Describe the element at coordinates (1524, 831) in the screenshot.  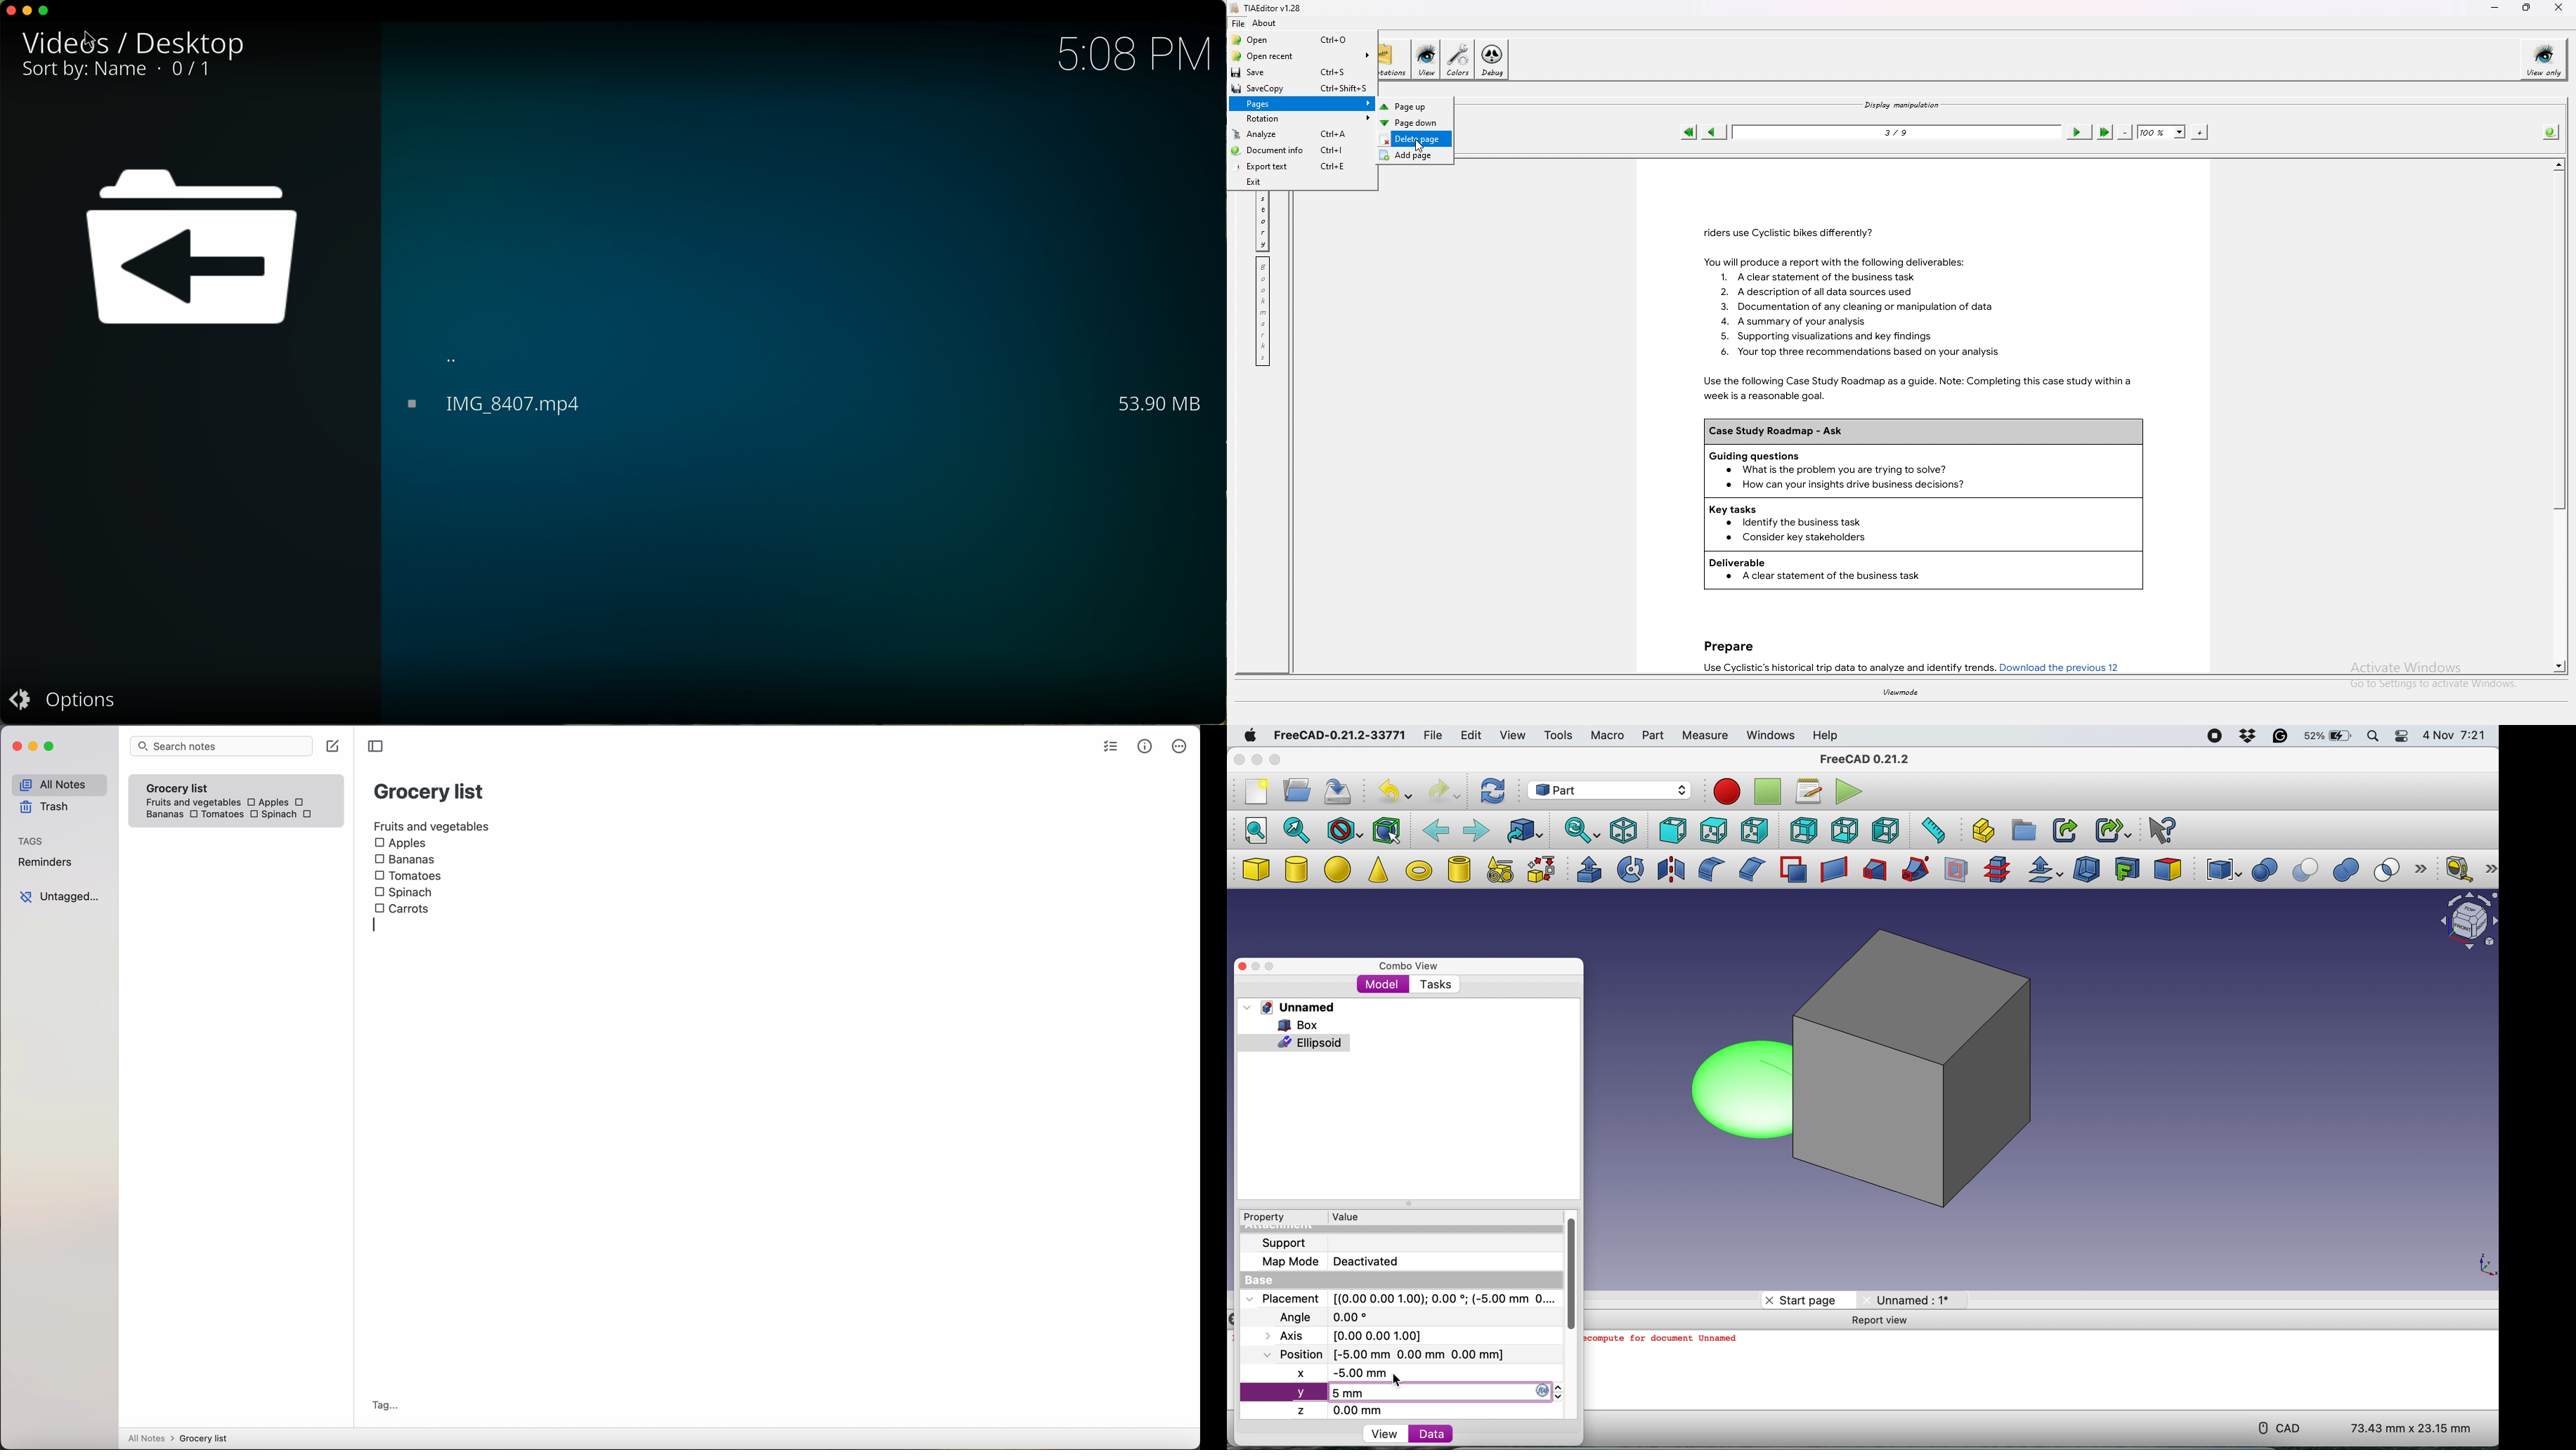
I see `go to linked object` at that location.